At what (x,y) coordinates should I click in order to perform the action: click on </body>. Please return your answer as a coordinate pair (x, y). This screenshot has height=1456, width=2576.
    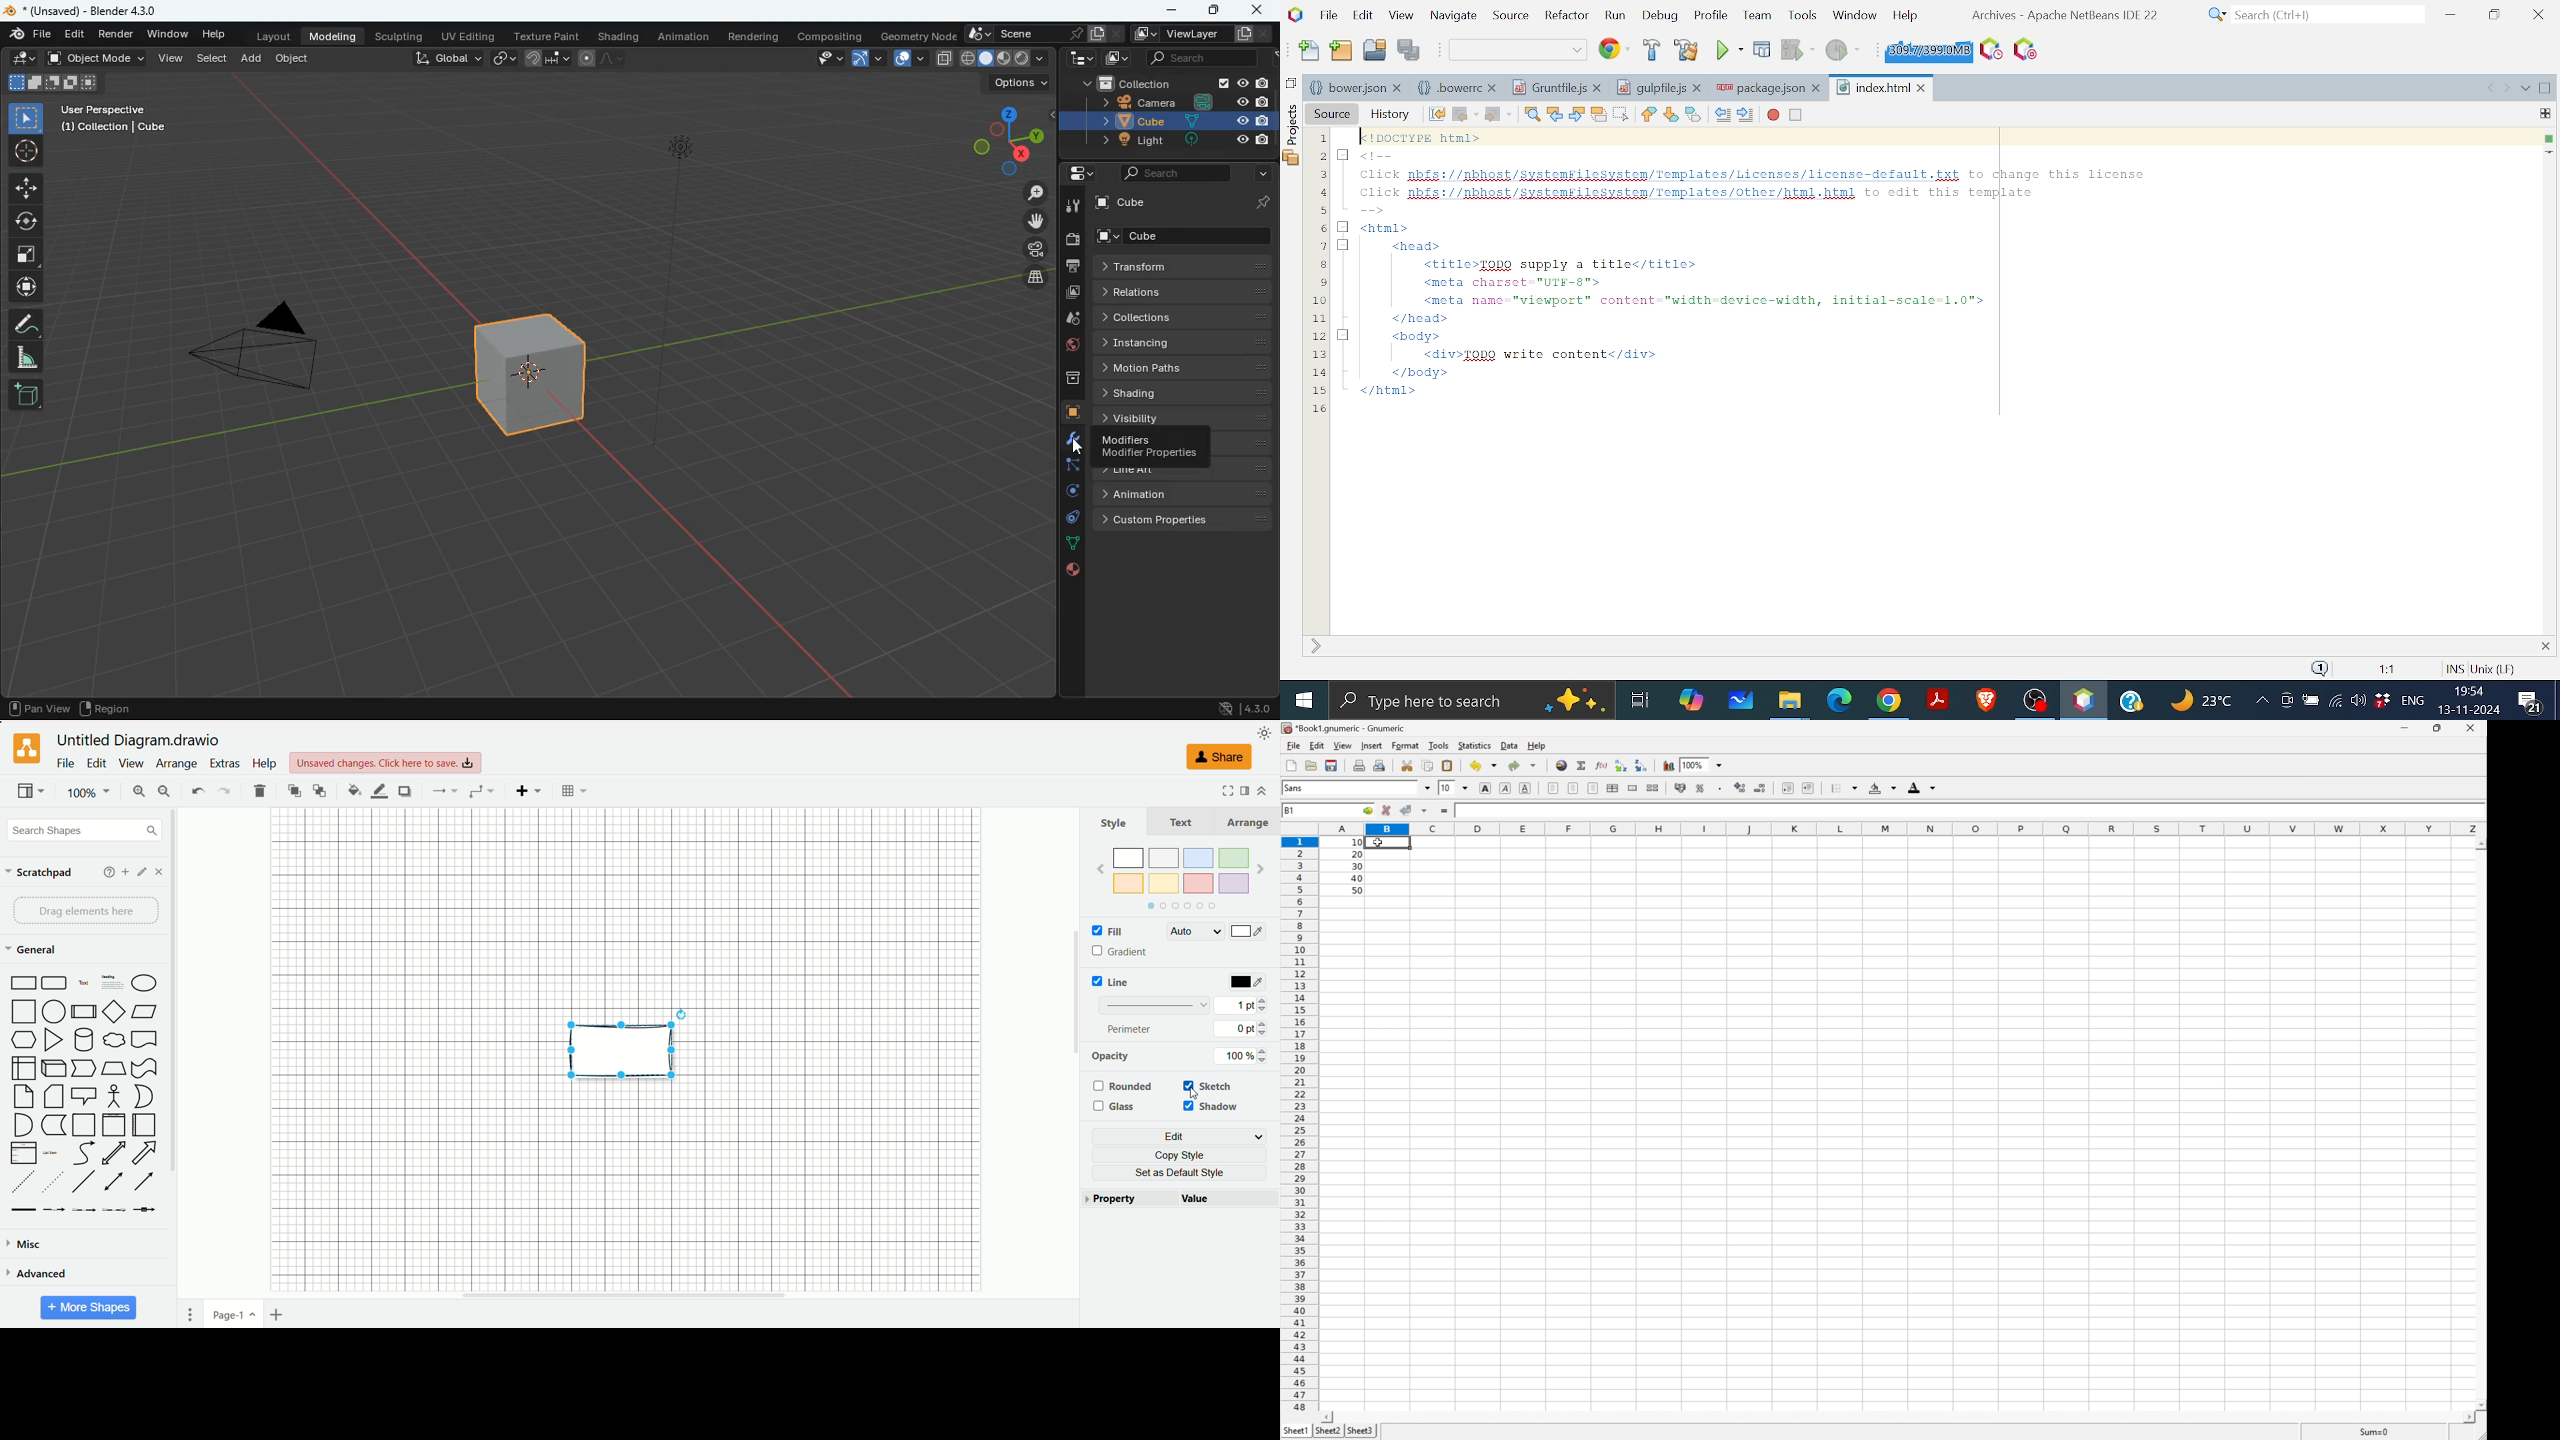
    Looking at the image, I should click on (1412, 372).